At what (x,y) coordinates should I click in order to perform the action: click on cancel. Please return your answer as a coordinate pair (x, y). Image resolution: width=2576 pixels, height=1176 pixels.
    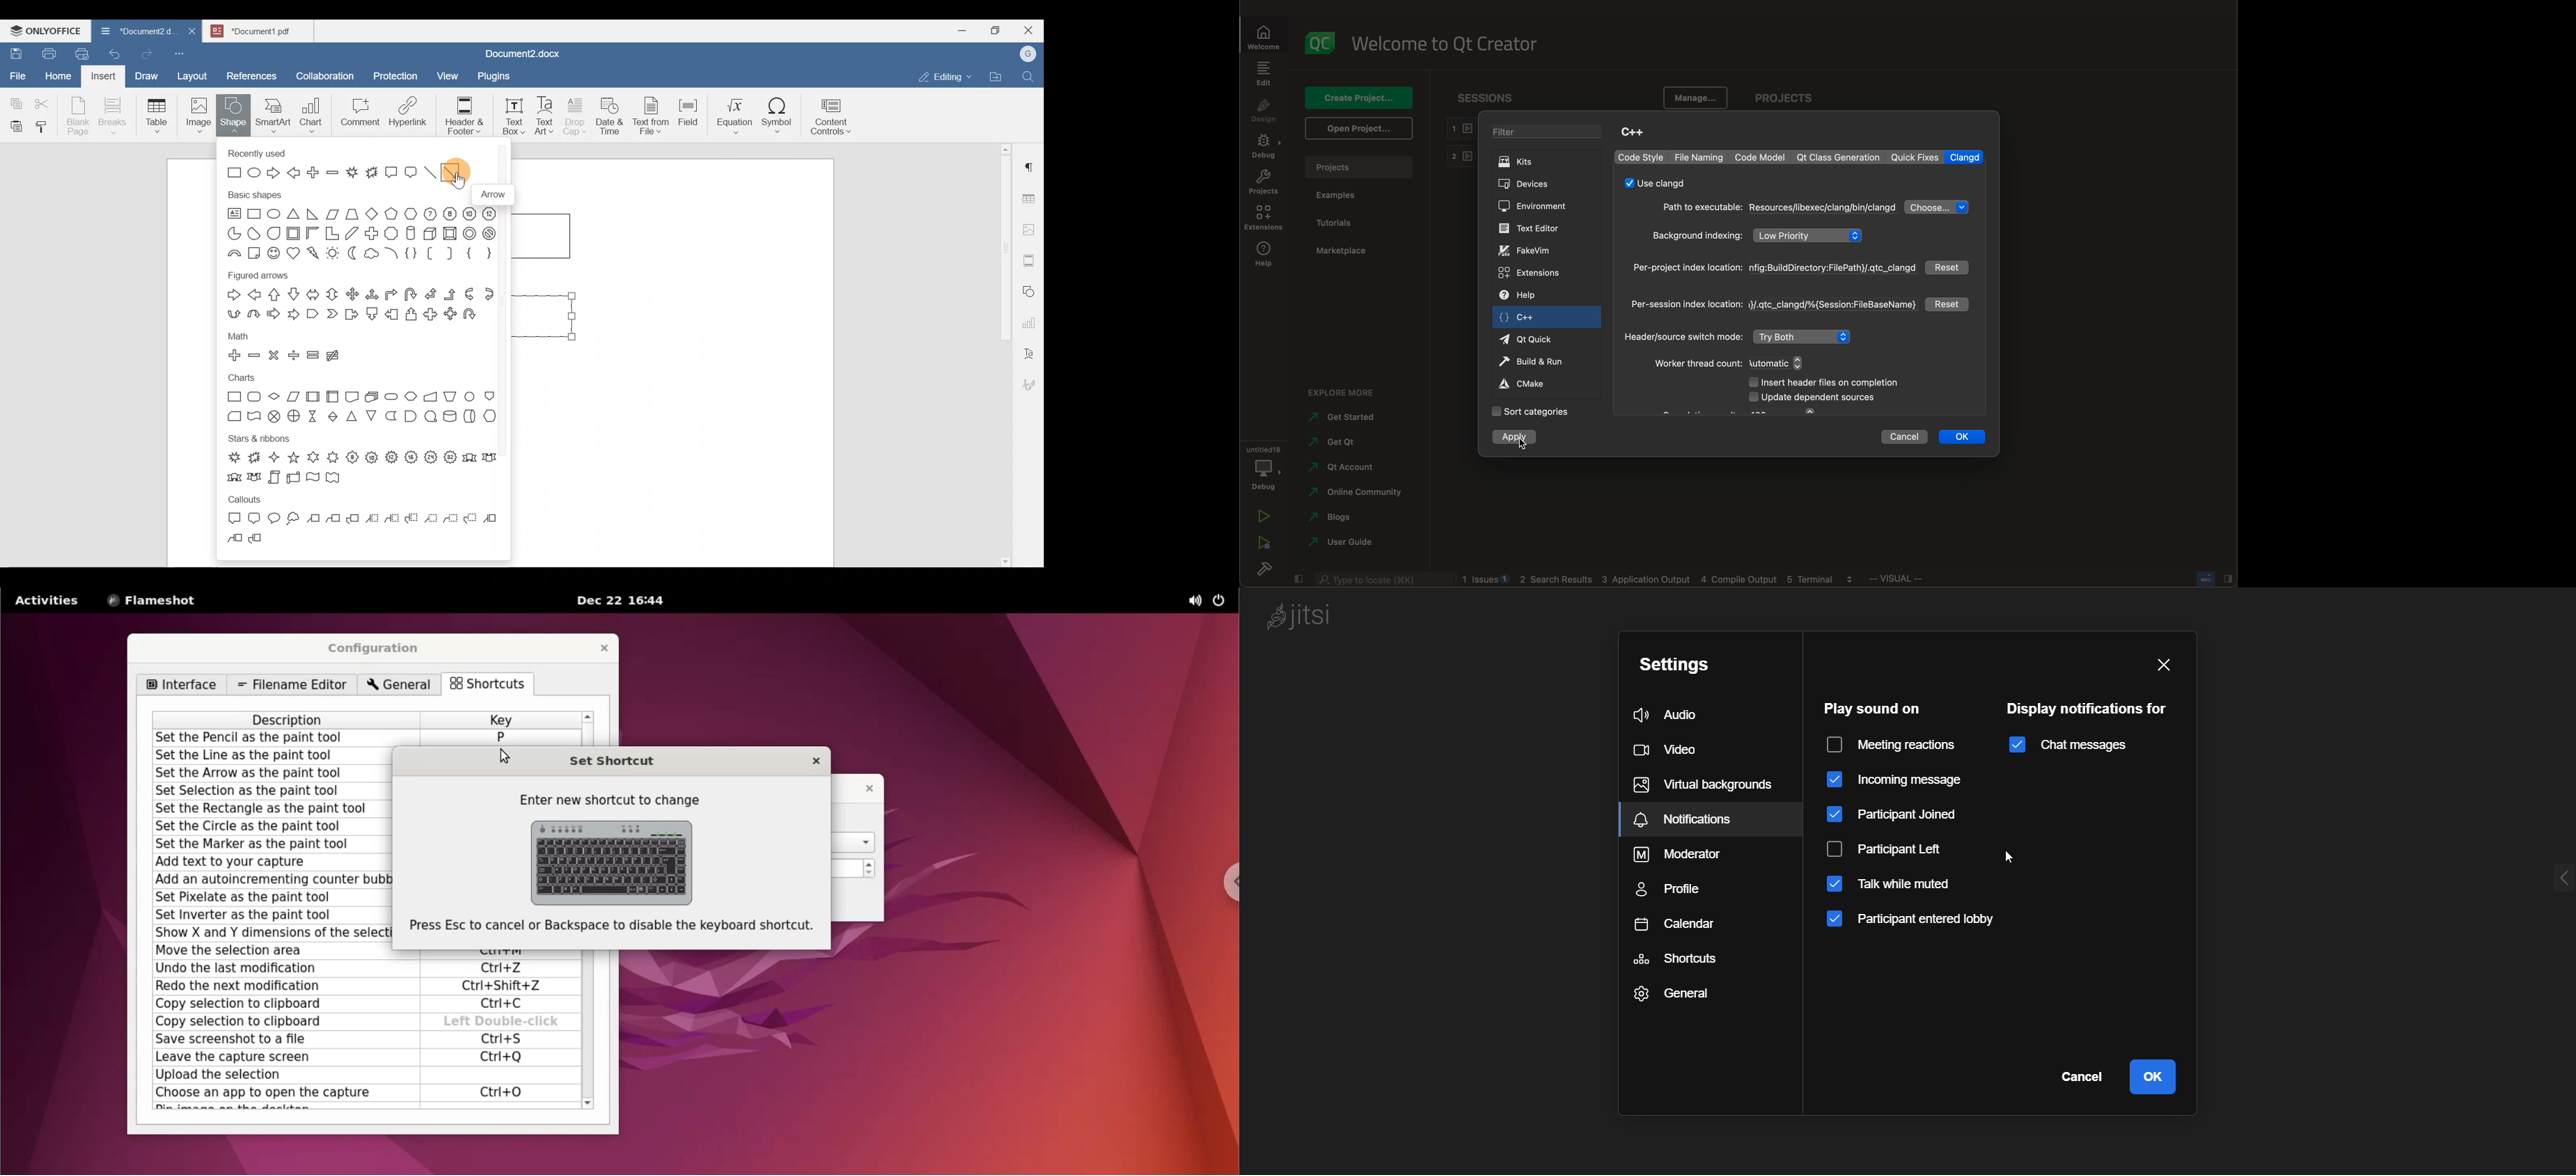
    Looking at the image, I should click on (1906, 438).